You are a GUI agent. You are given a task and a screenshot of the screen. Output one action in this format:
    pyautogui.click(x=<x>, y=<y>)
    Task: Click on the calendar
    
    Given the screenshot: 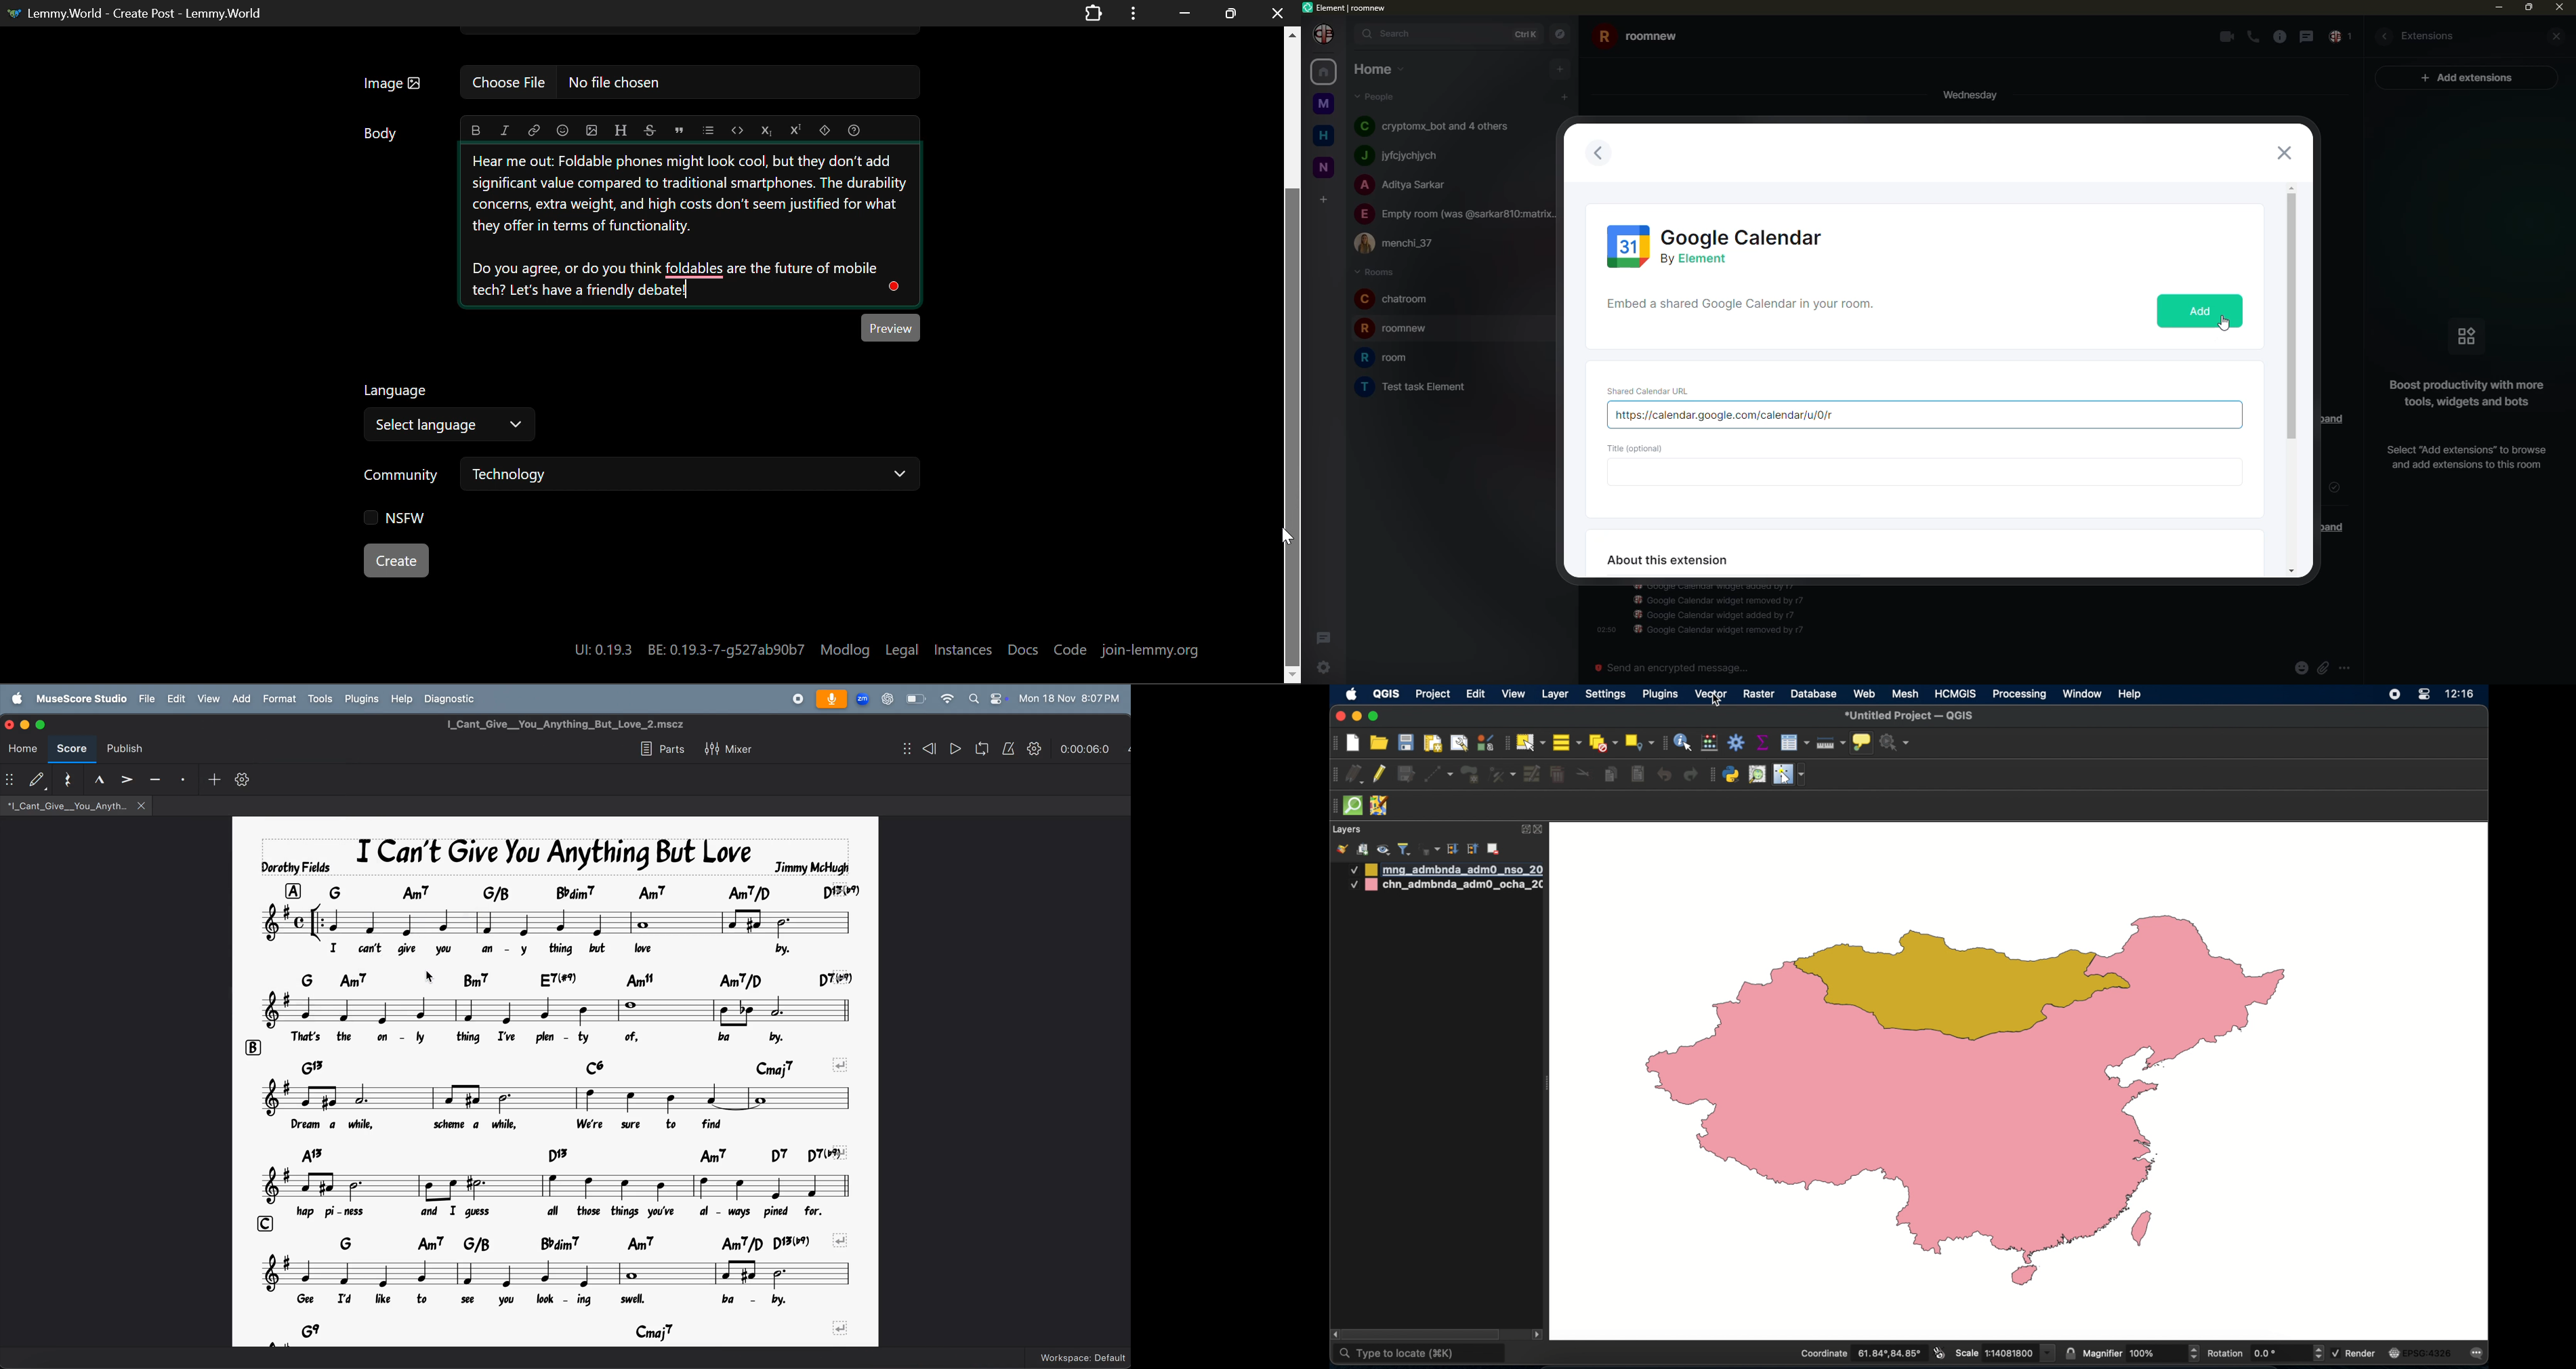 What is the action you would take?
    pyautogui.click(x=1718, y=244)
    